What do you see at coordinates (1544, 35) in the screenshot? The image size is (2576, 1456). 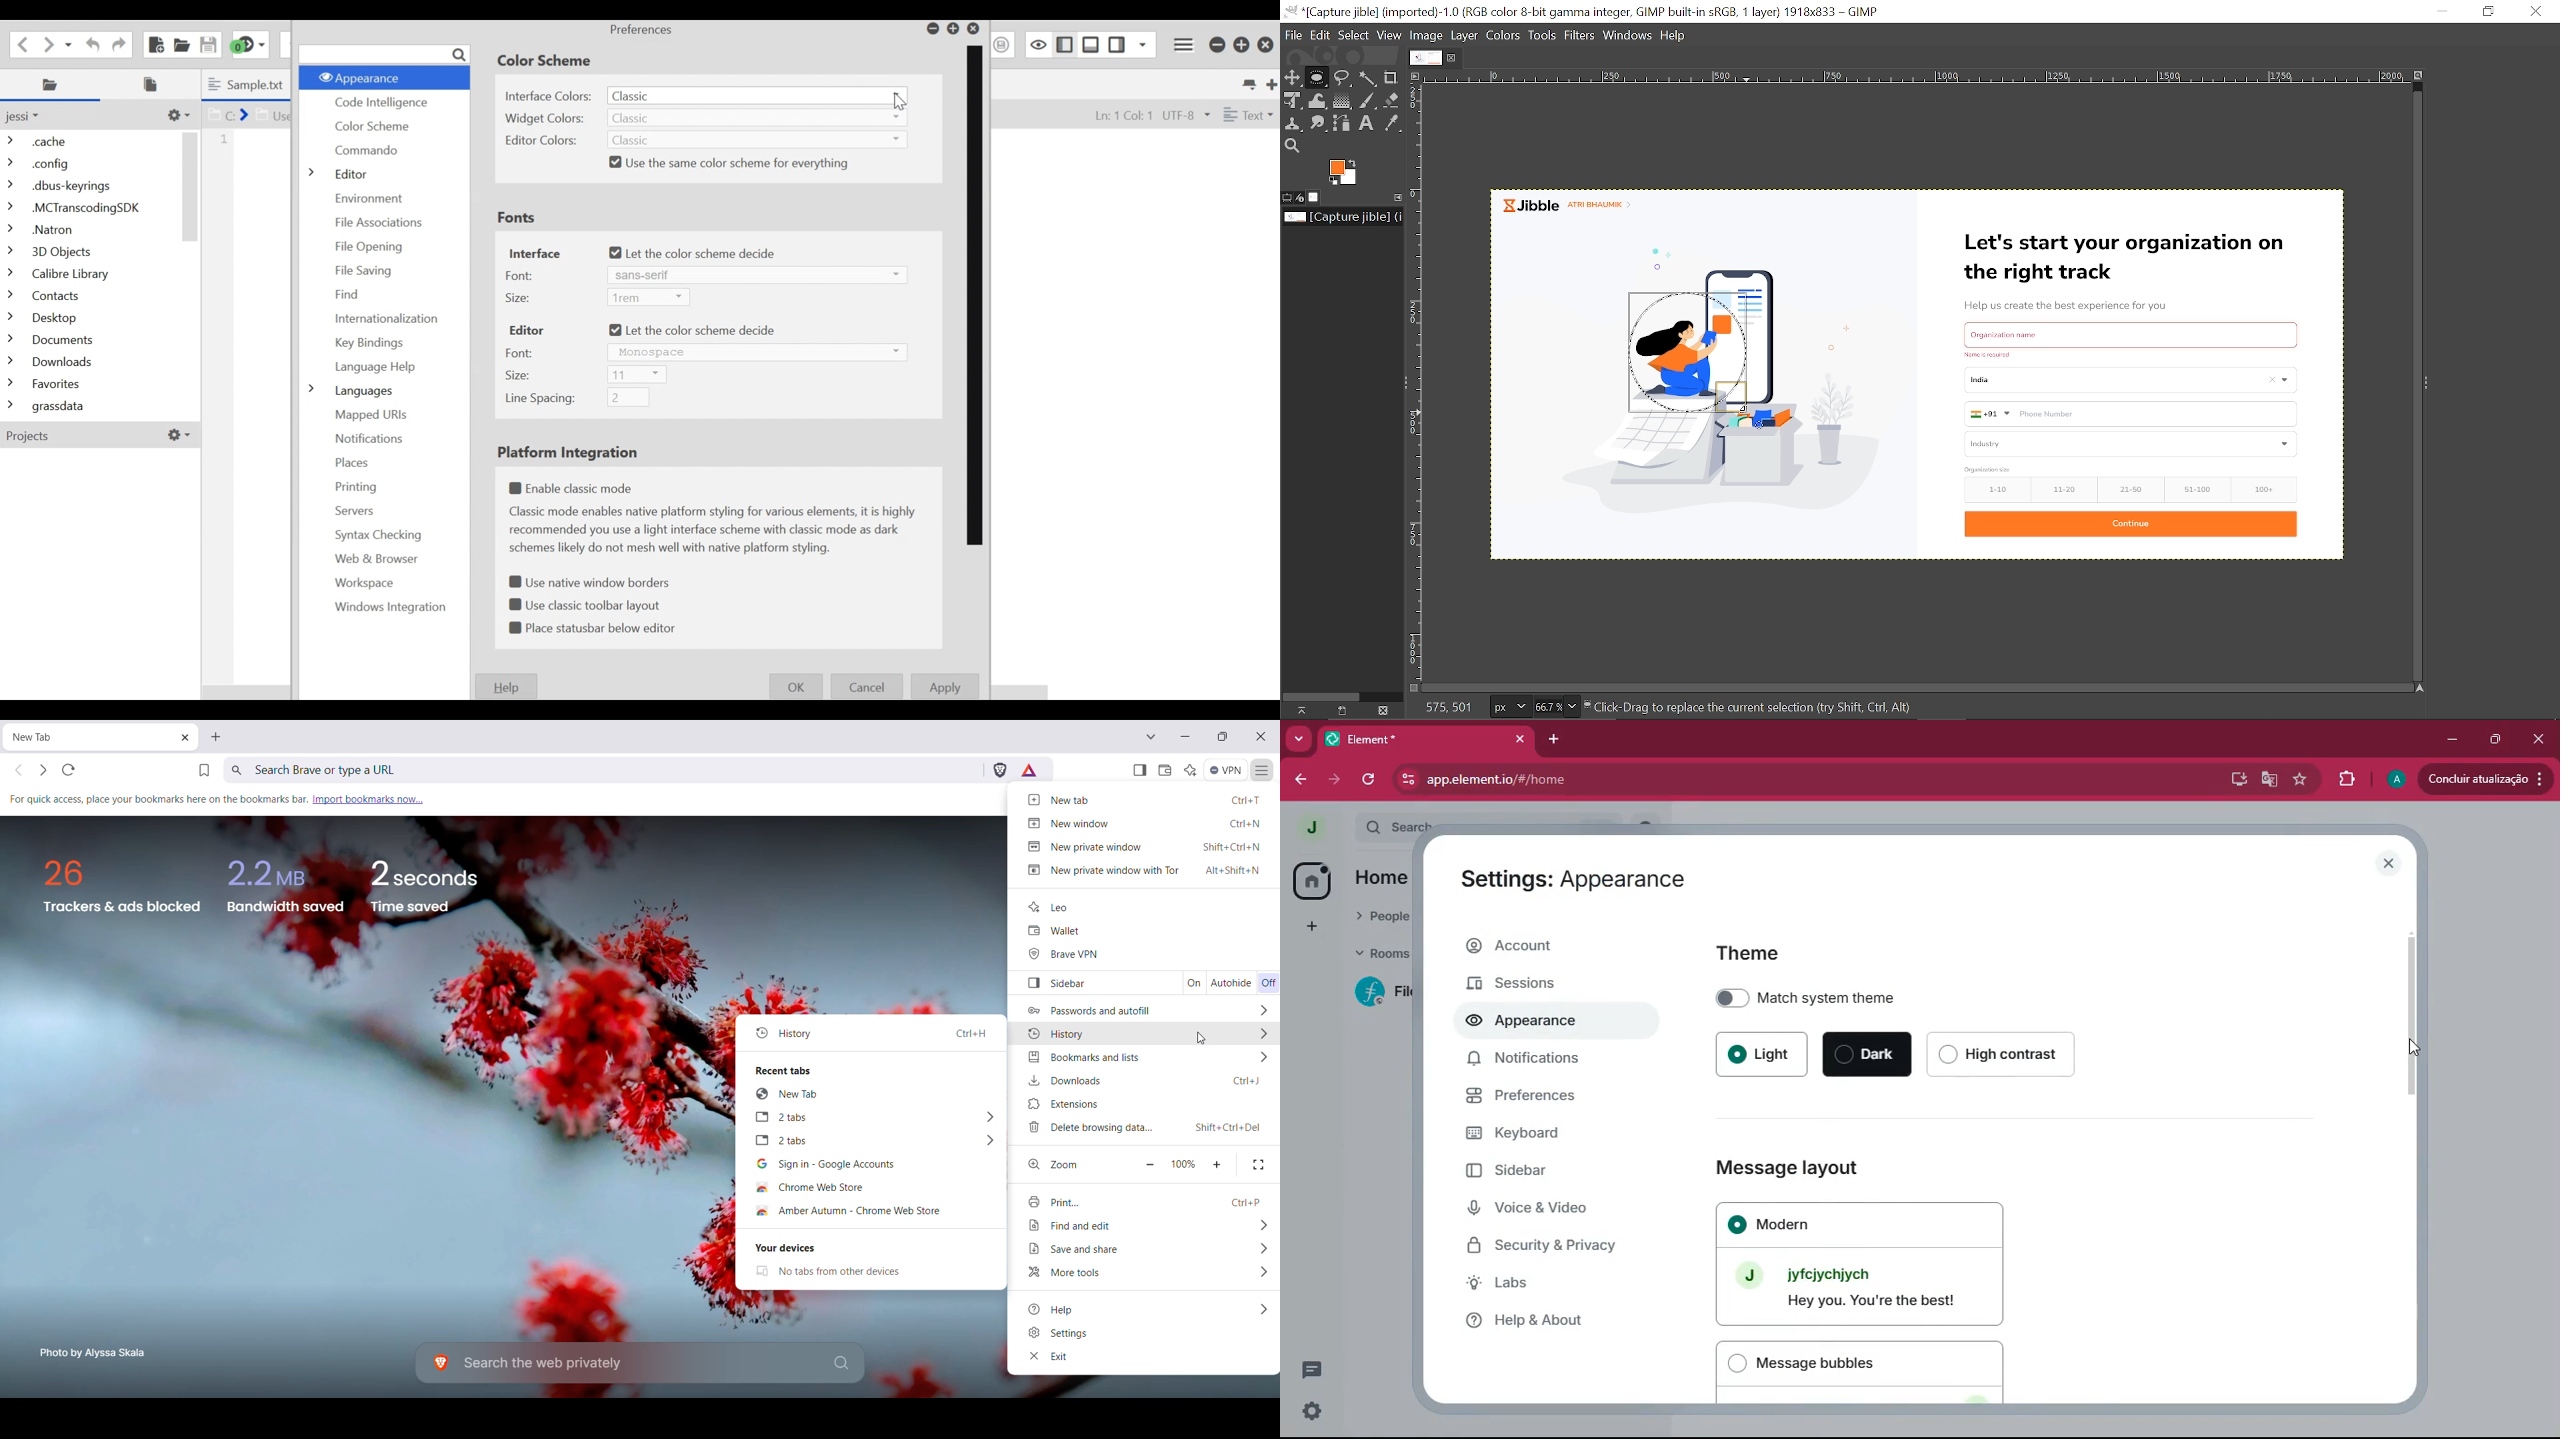 I see `Tools` at bounding box center [1544, 35].